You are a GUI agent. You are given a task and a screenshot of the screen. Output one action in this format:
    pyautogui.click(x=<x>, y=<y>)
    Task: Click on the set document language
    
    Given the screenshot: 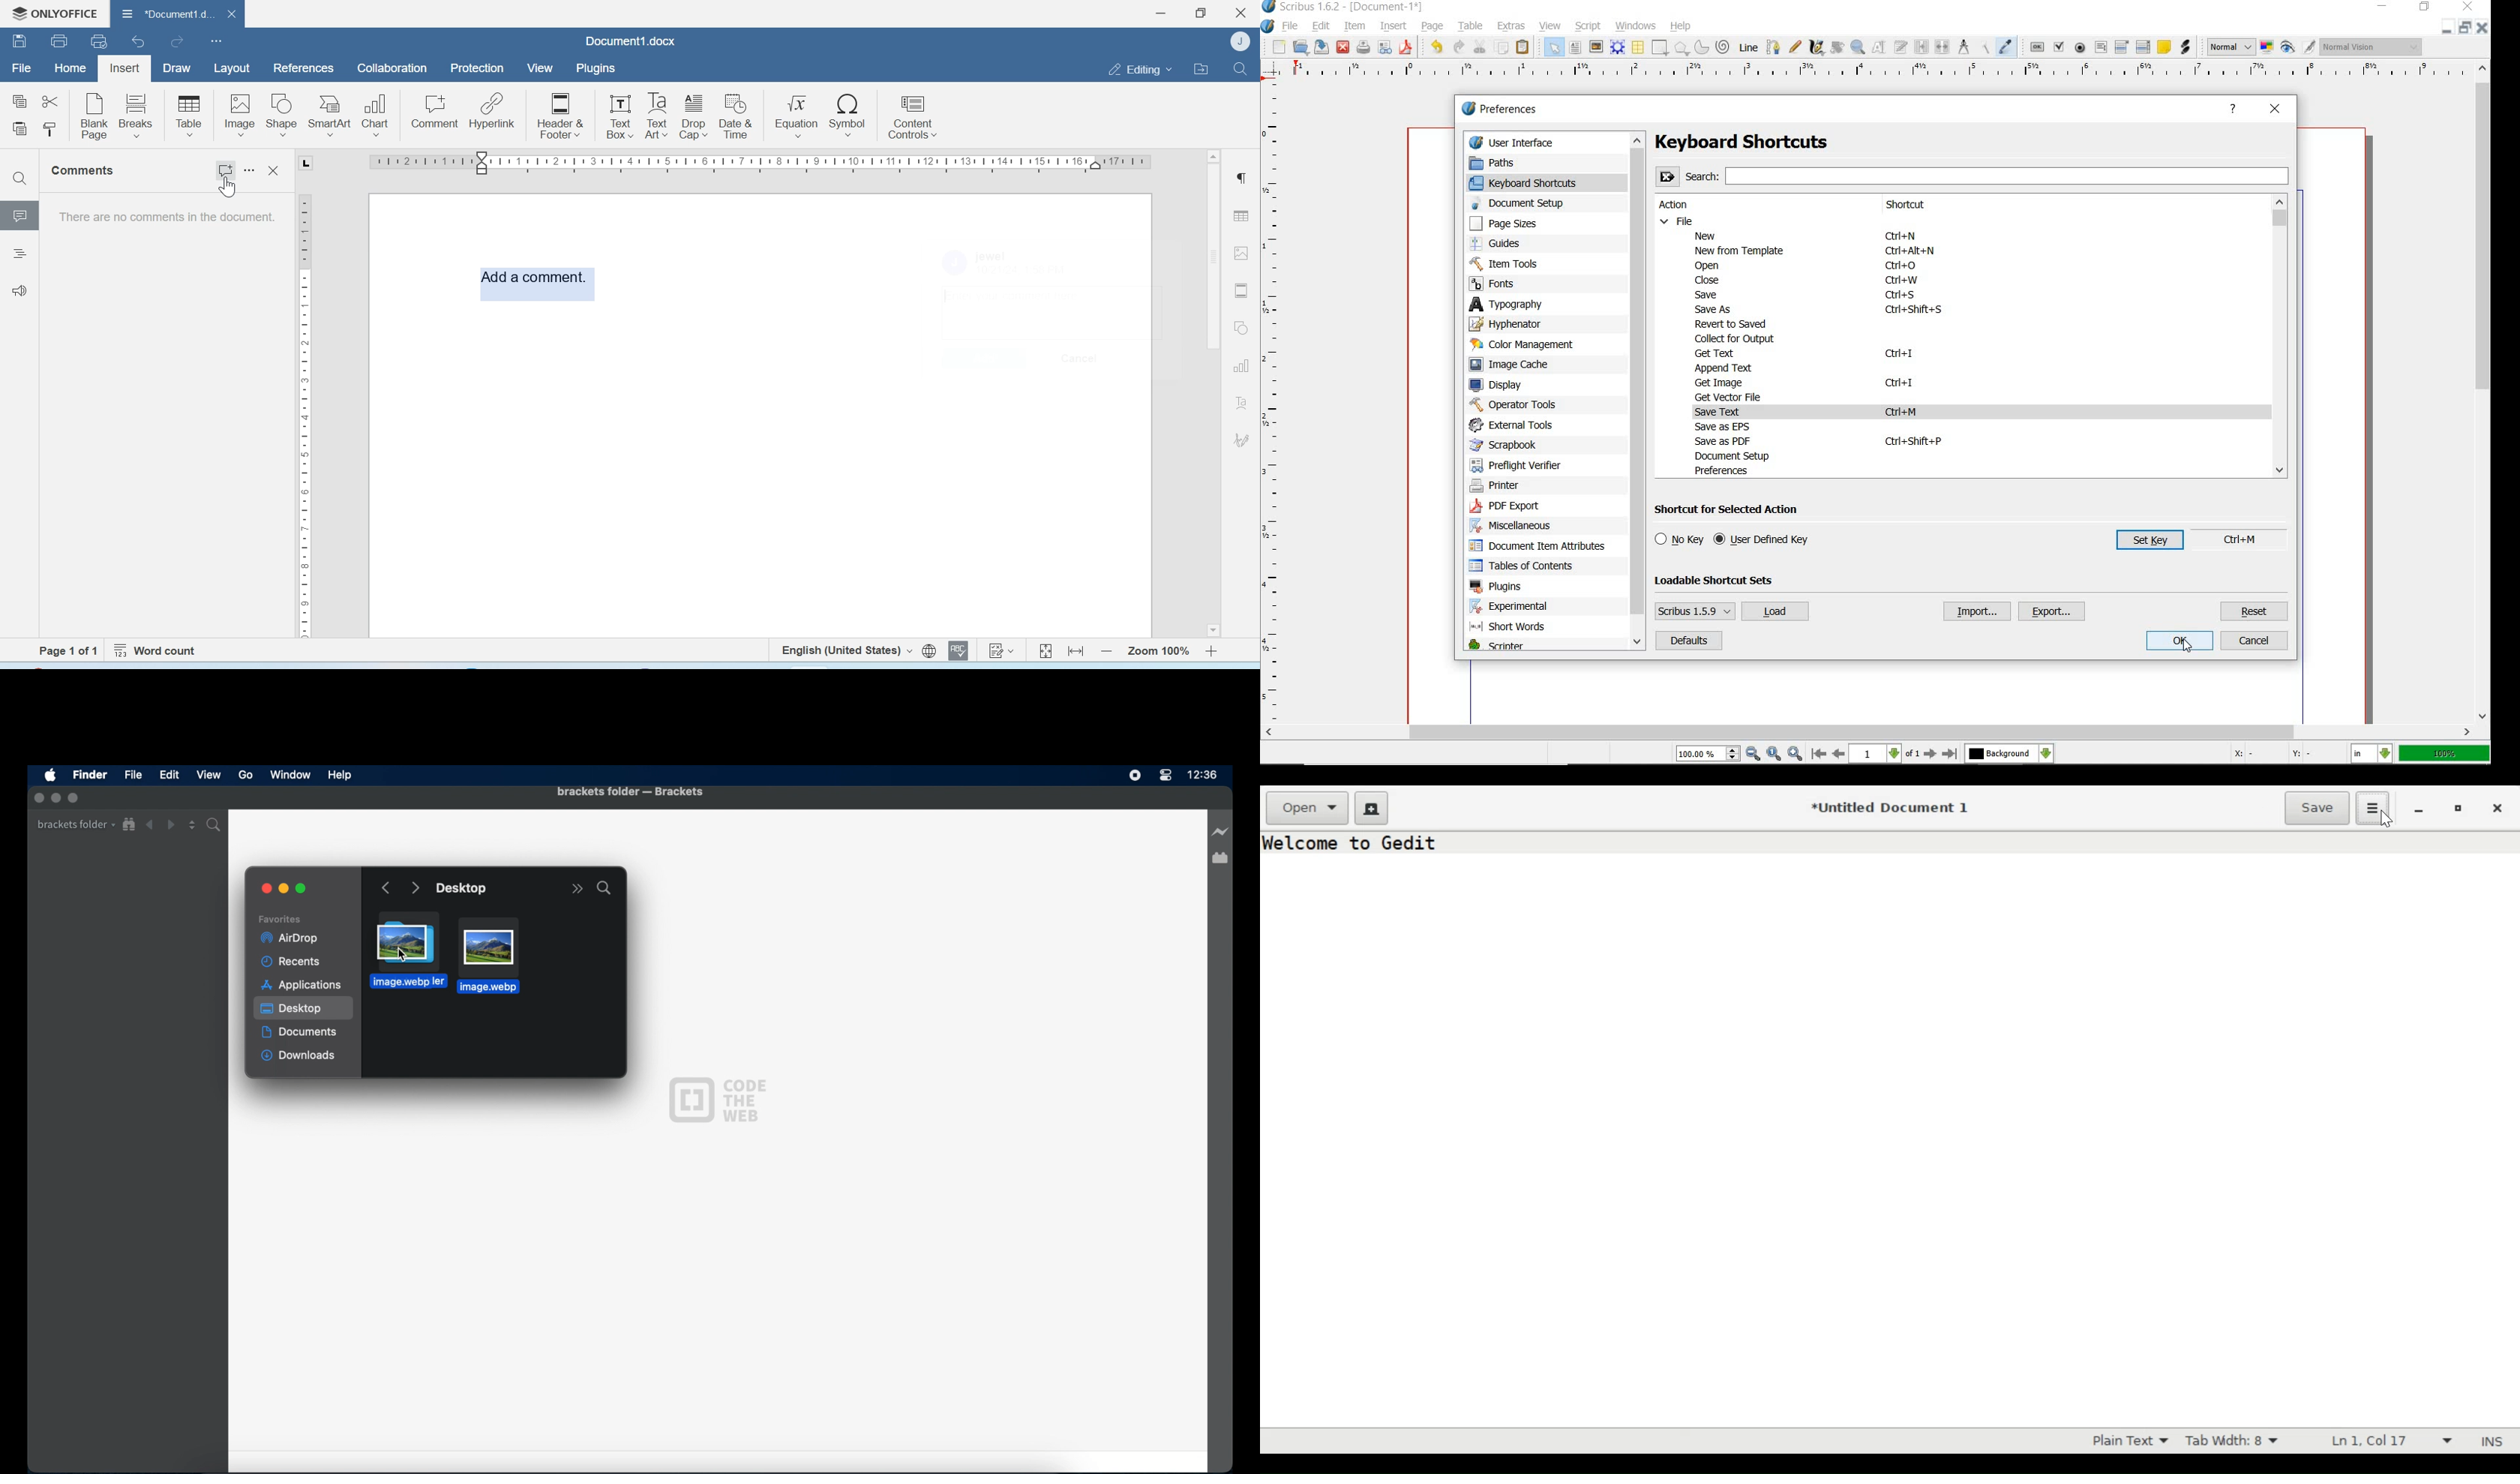 What is the action you would take?
    pyautogui.click(x=929, y=651)
    